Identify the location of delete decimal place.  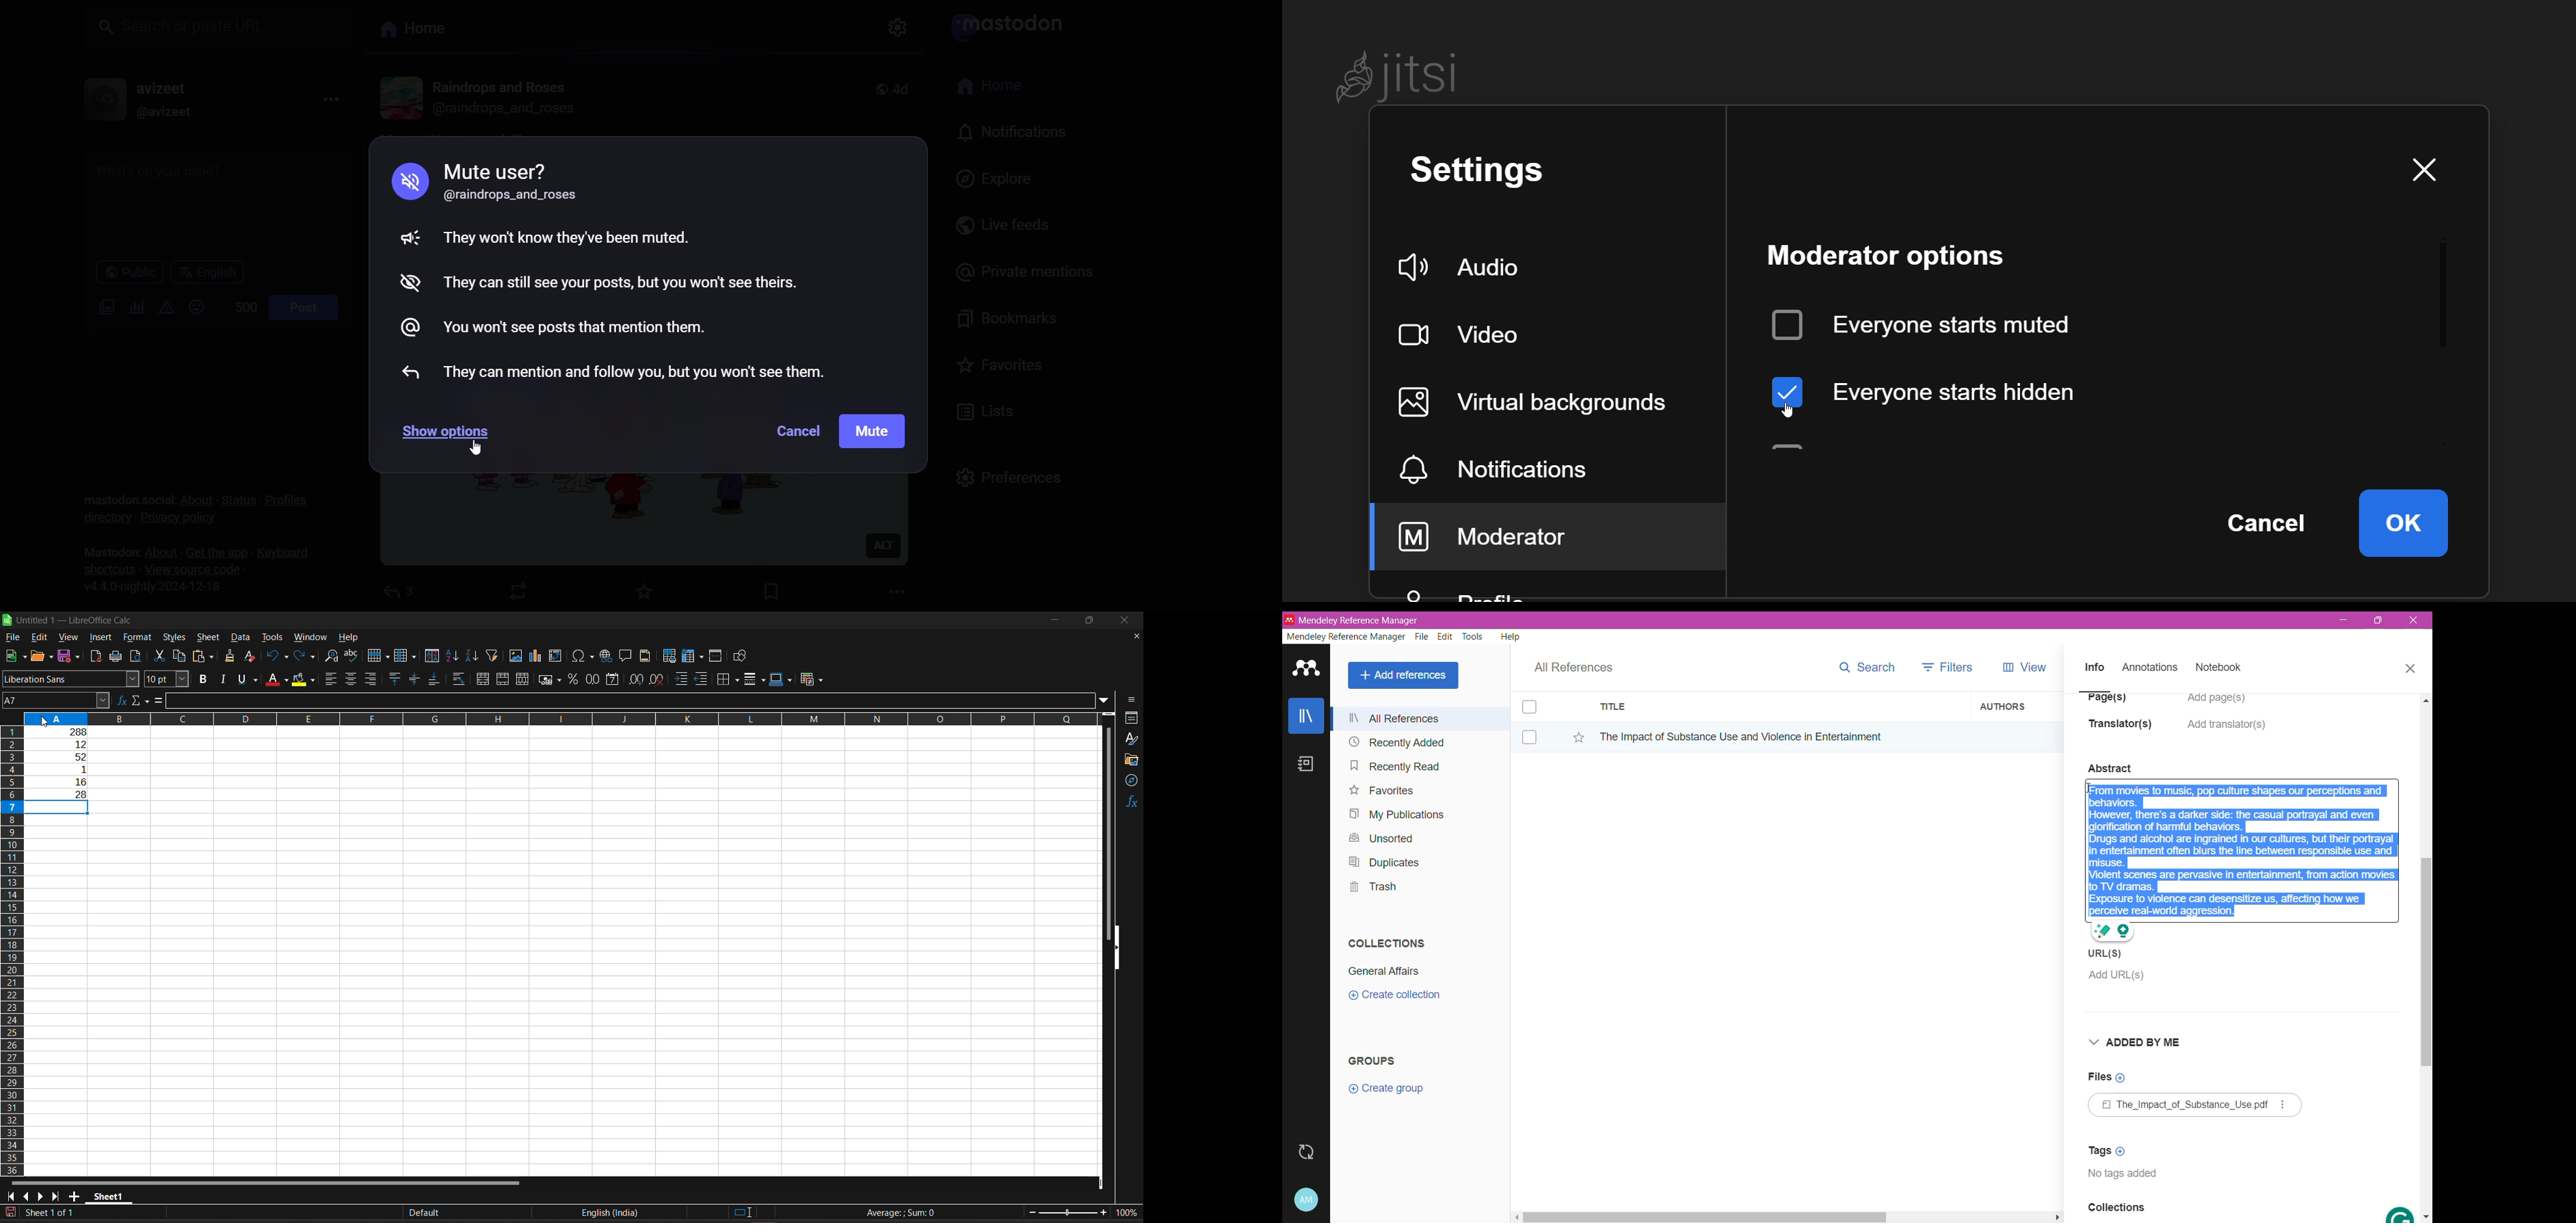
(658, 678).